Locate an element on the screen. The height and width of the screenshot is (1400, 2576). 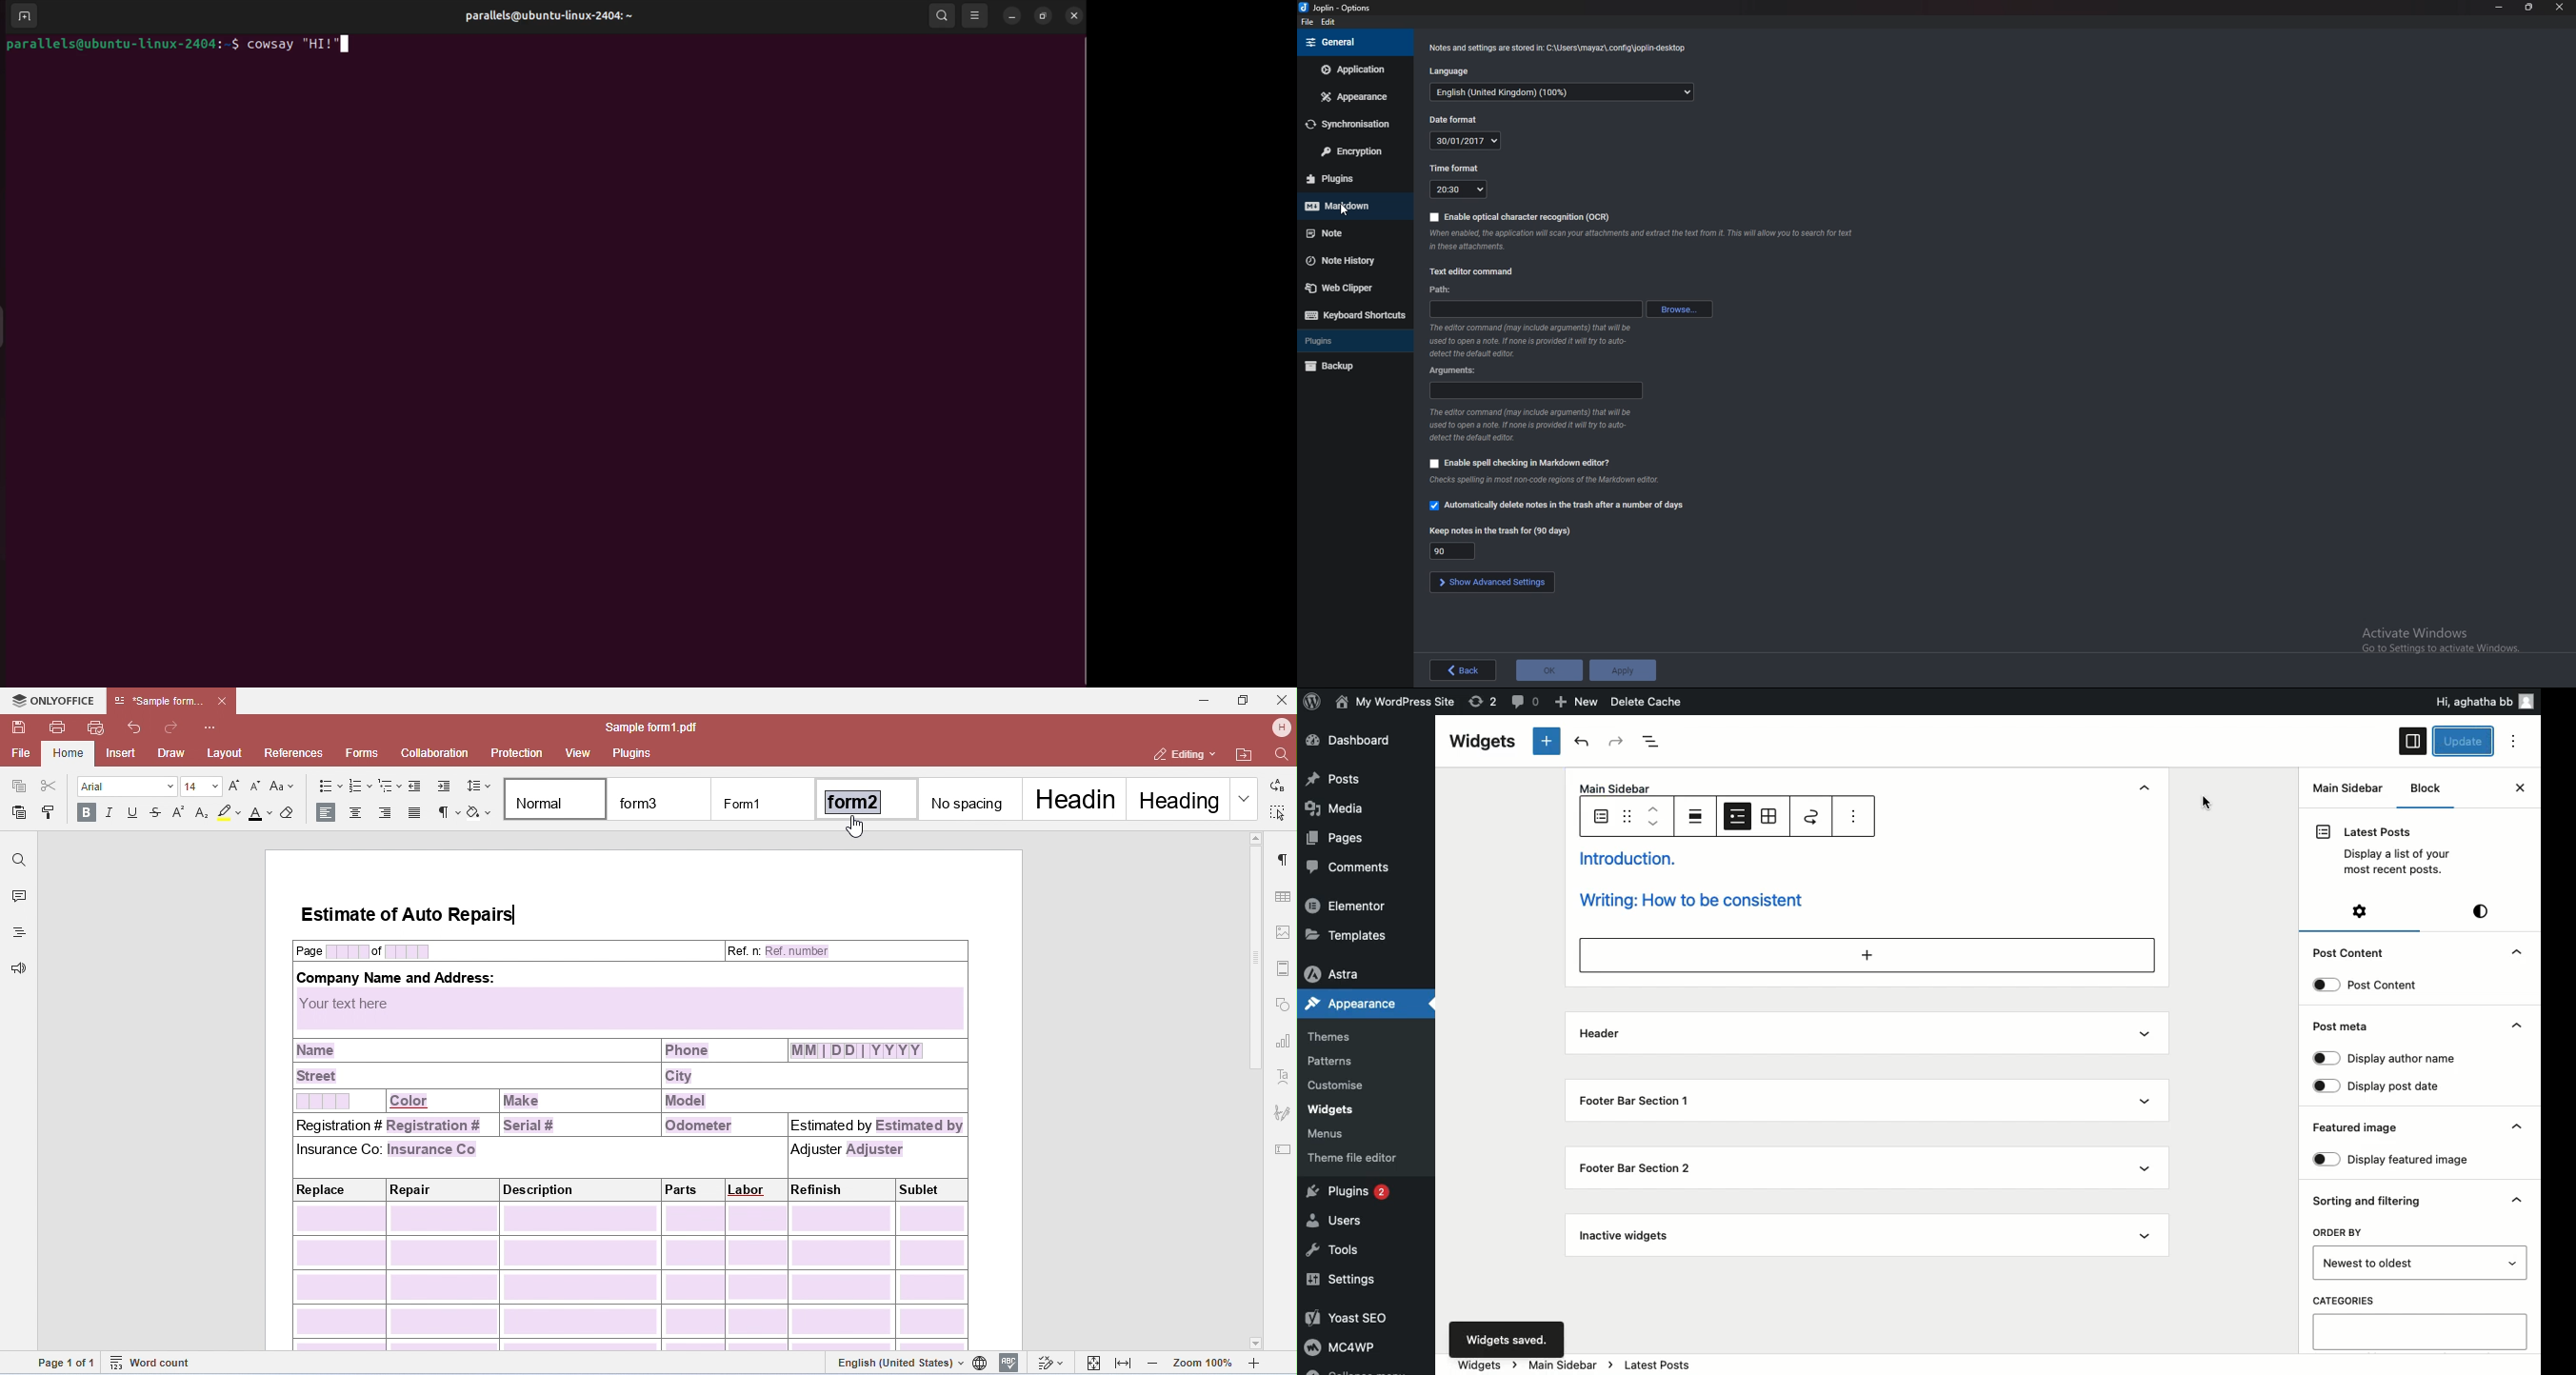
When enabled the application will scan your attachments and extract text from it.This will allow you to search for text in these attachments. is located at coordinates (1645, 240).